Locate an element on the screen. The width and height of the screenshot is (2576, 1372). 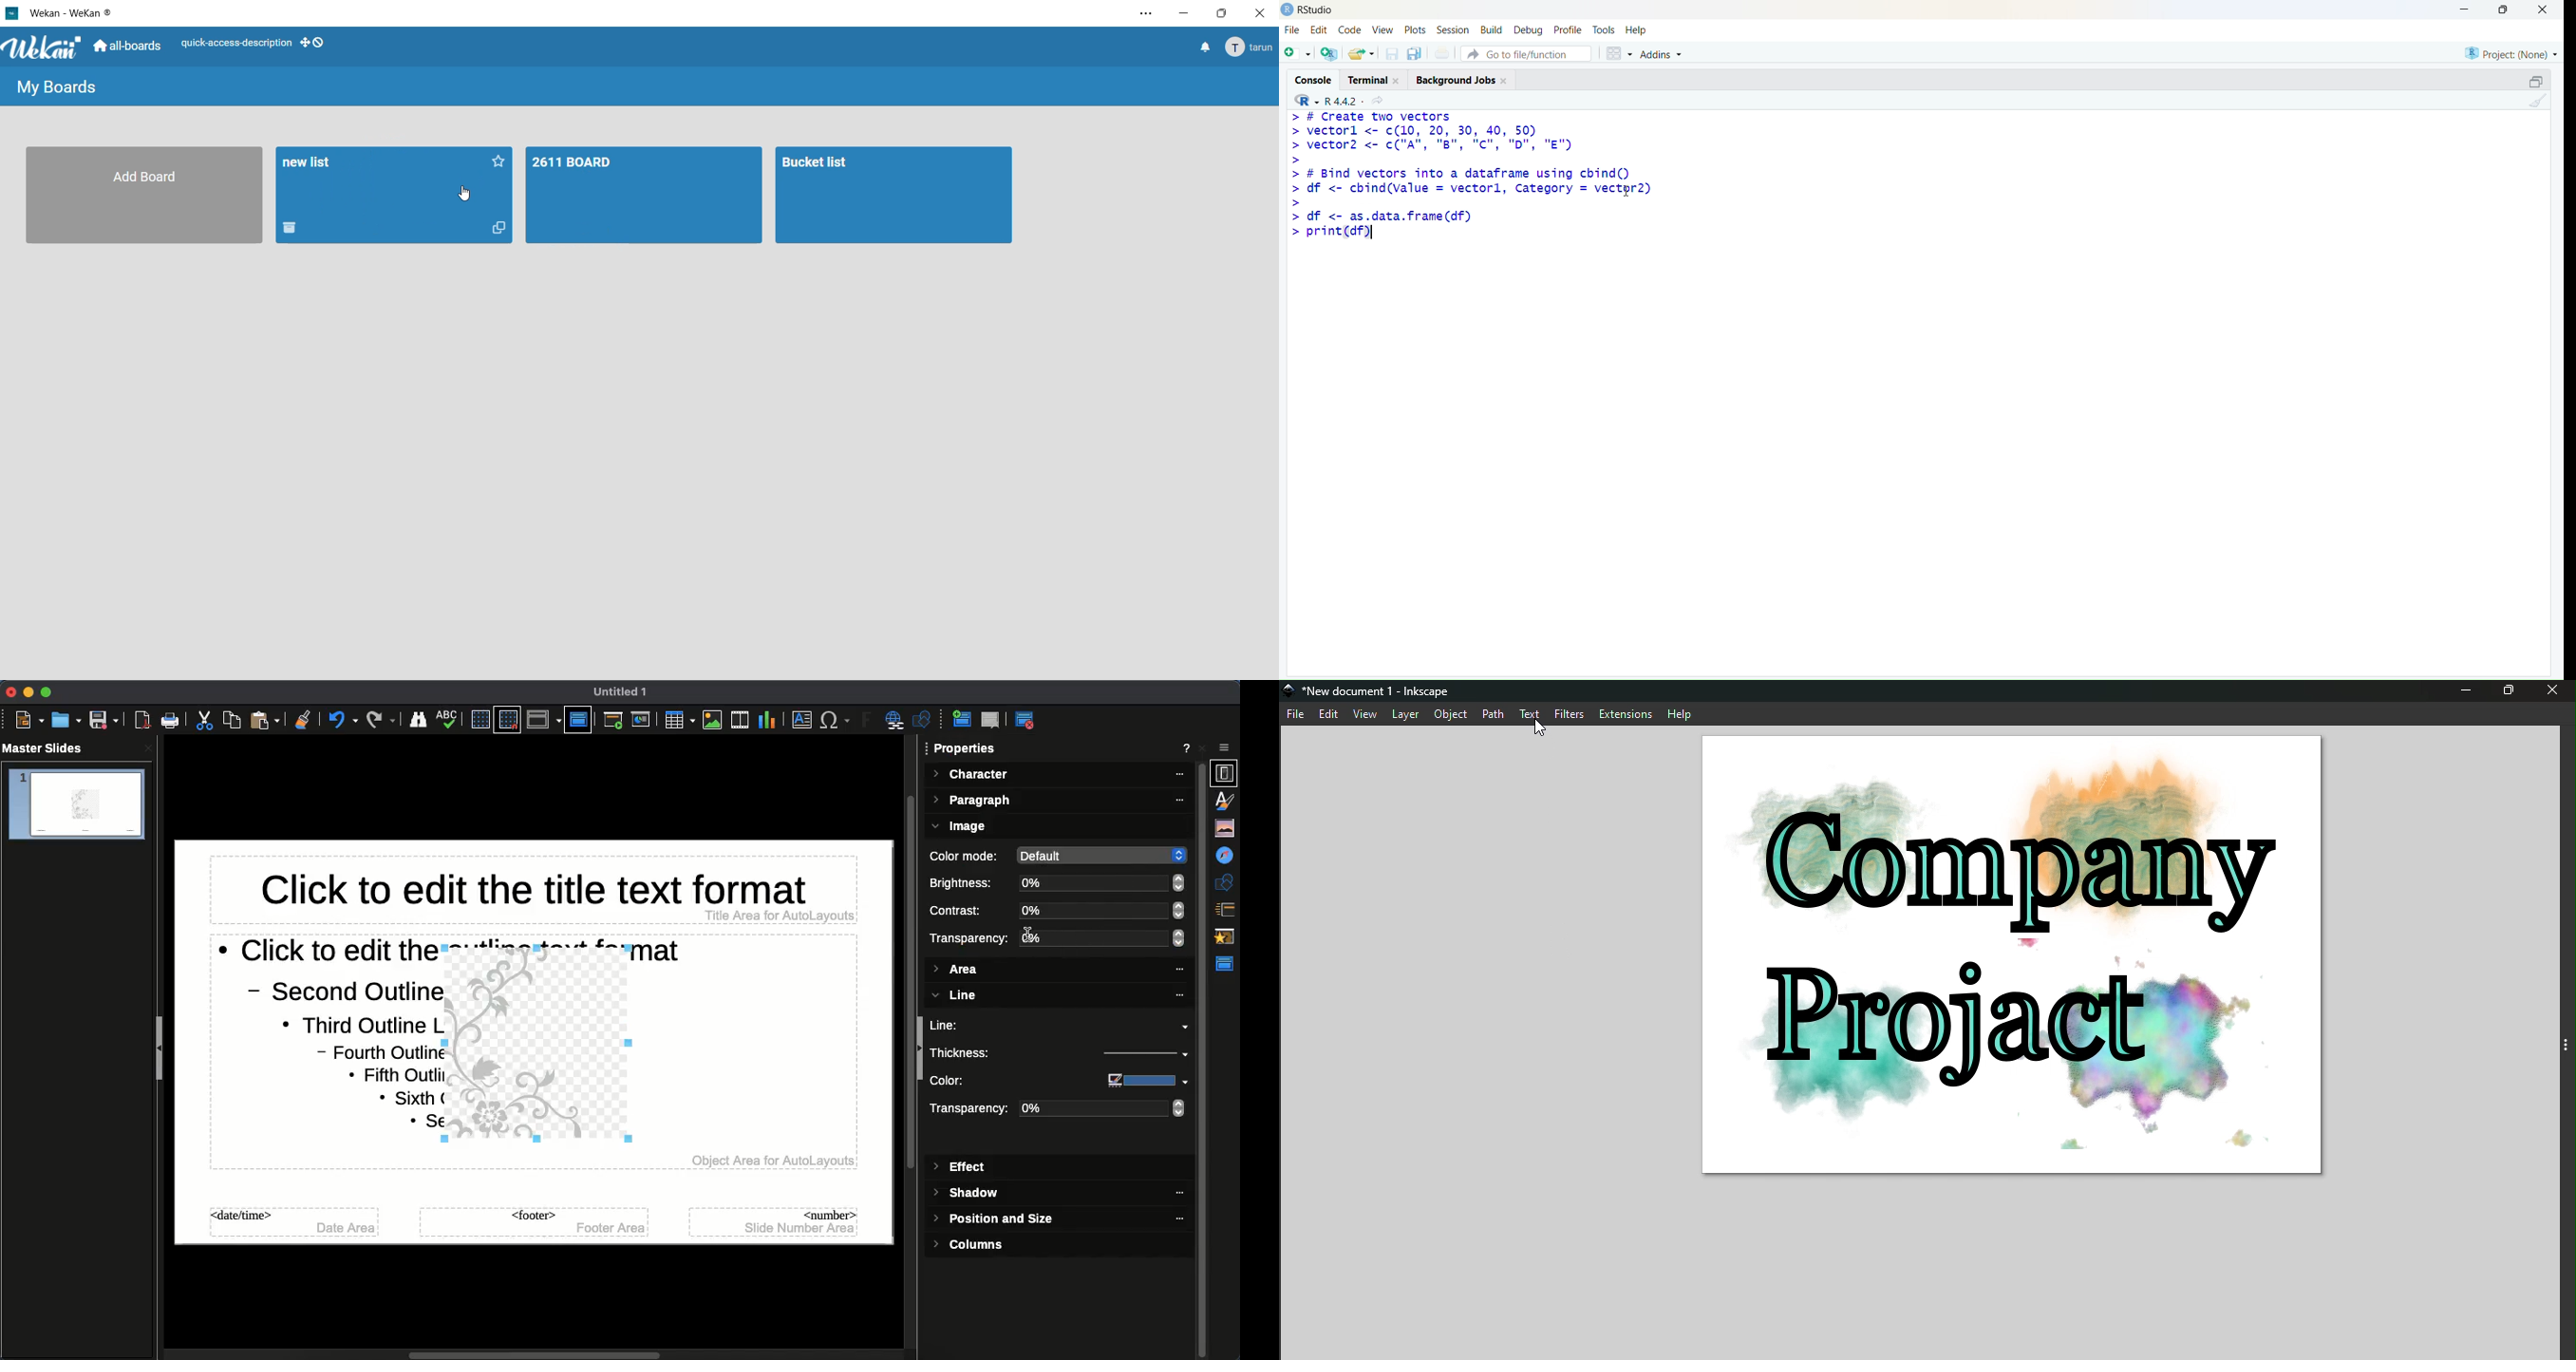
Master view close is located at coordinates (1028, 720).